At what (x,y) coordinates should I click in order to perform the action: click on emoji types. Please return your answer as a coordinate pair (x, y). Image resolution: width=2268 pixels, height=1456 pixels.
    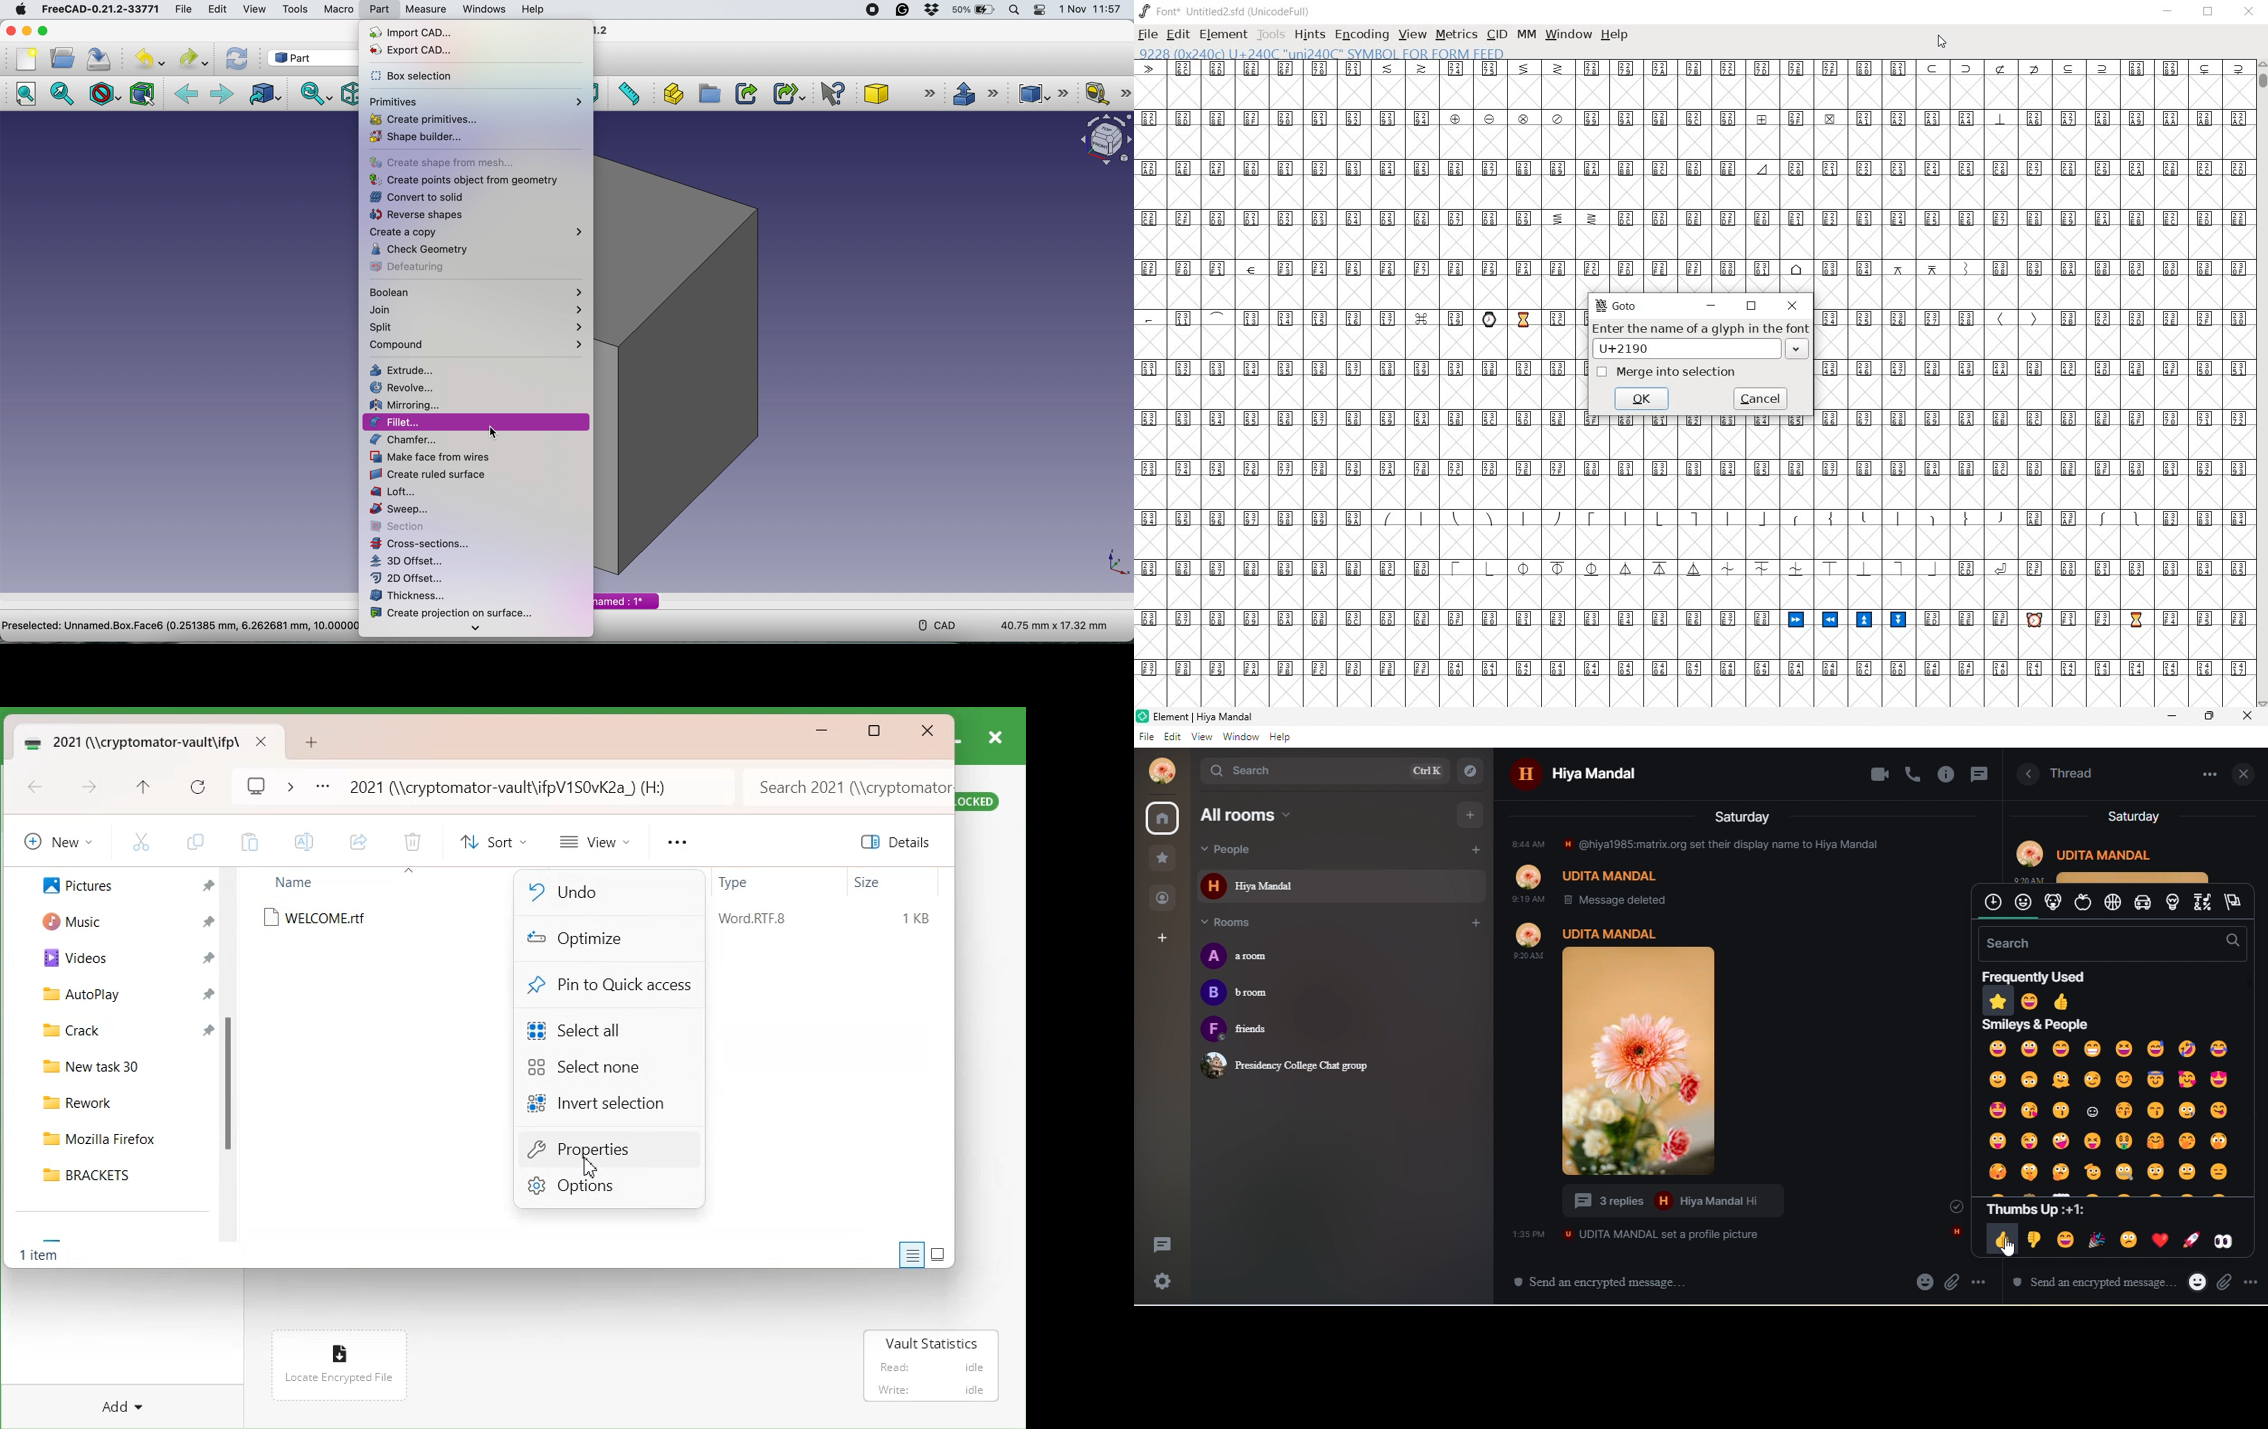
    Looking at the image, I should click on (2112, 903).